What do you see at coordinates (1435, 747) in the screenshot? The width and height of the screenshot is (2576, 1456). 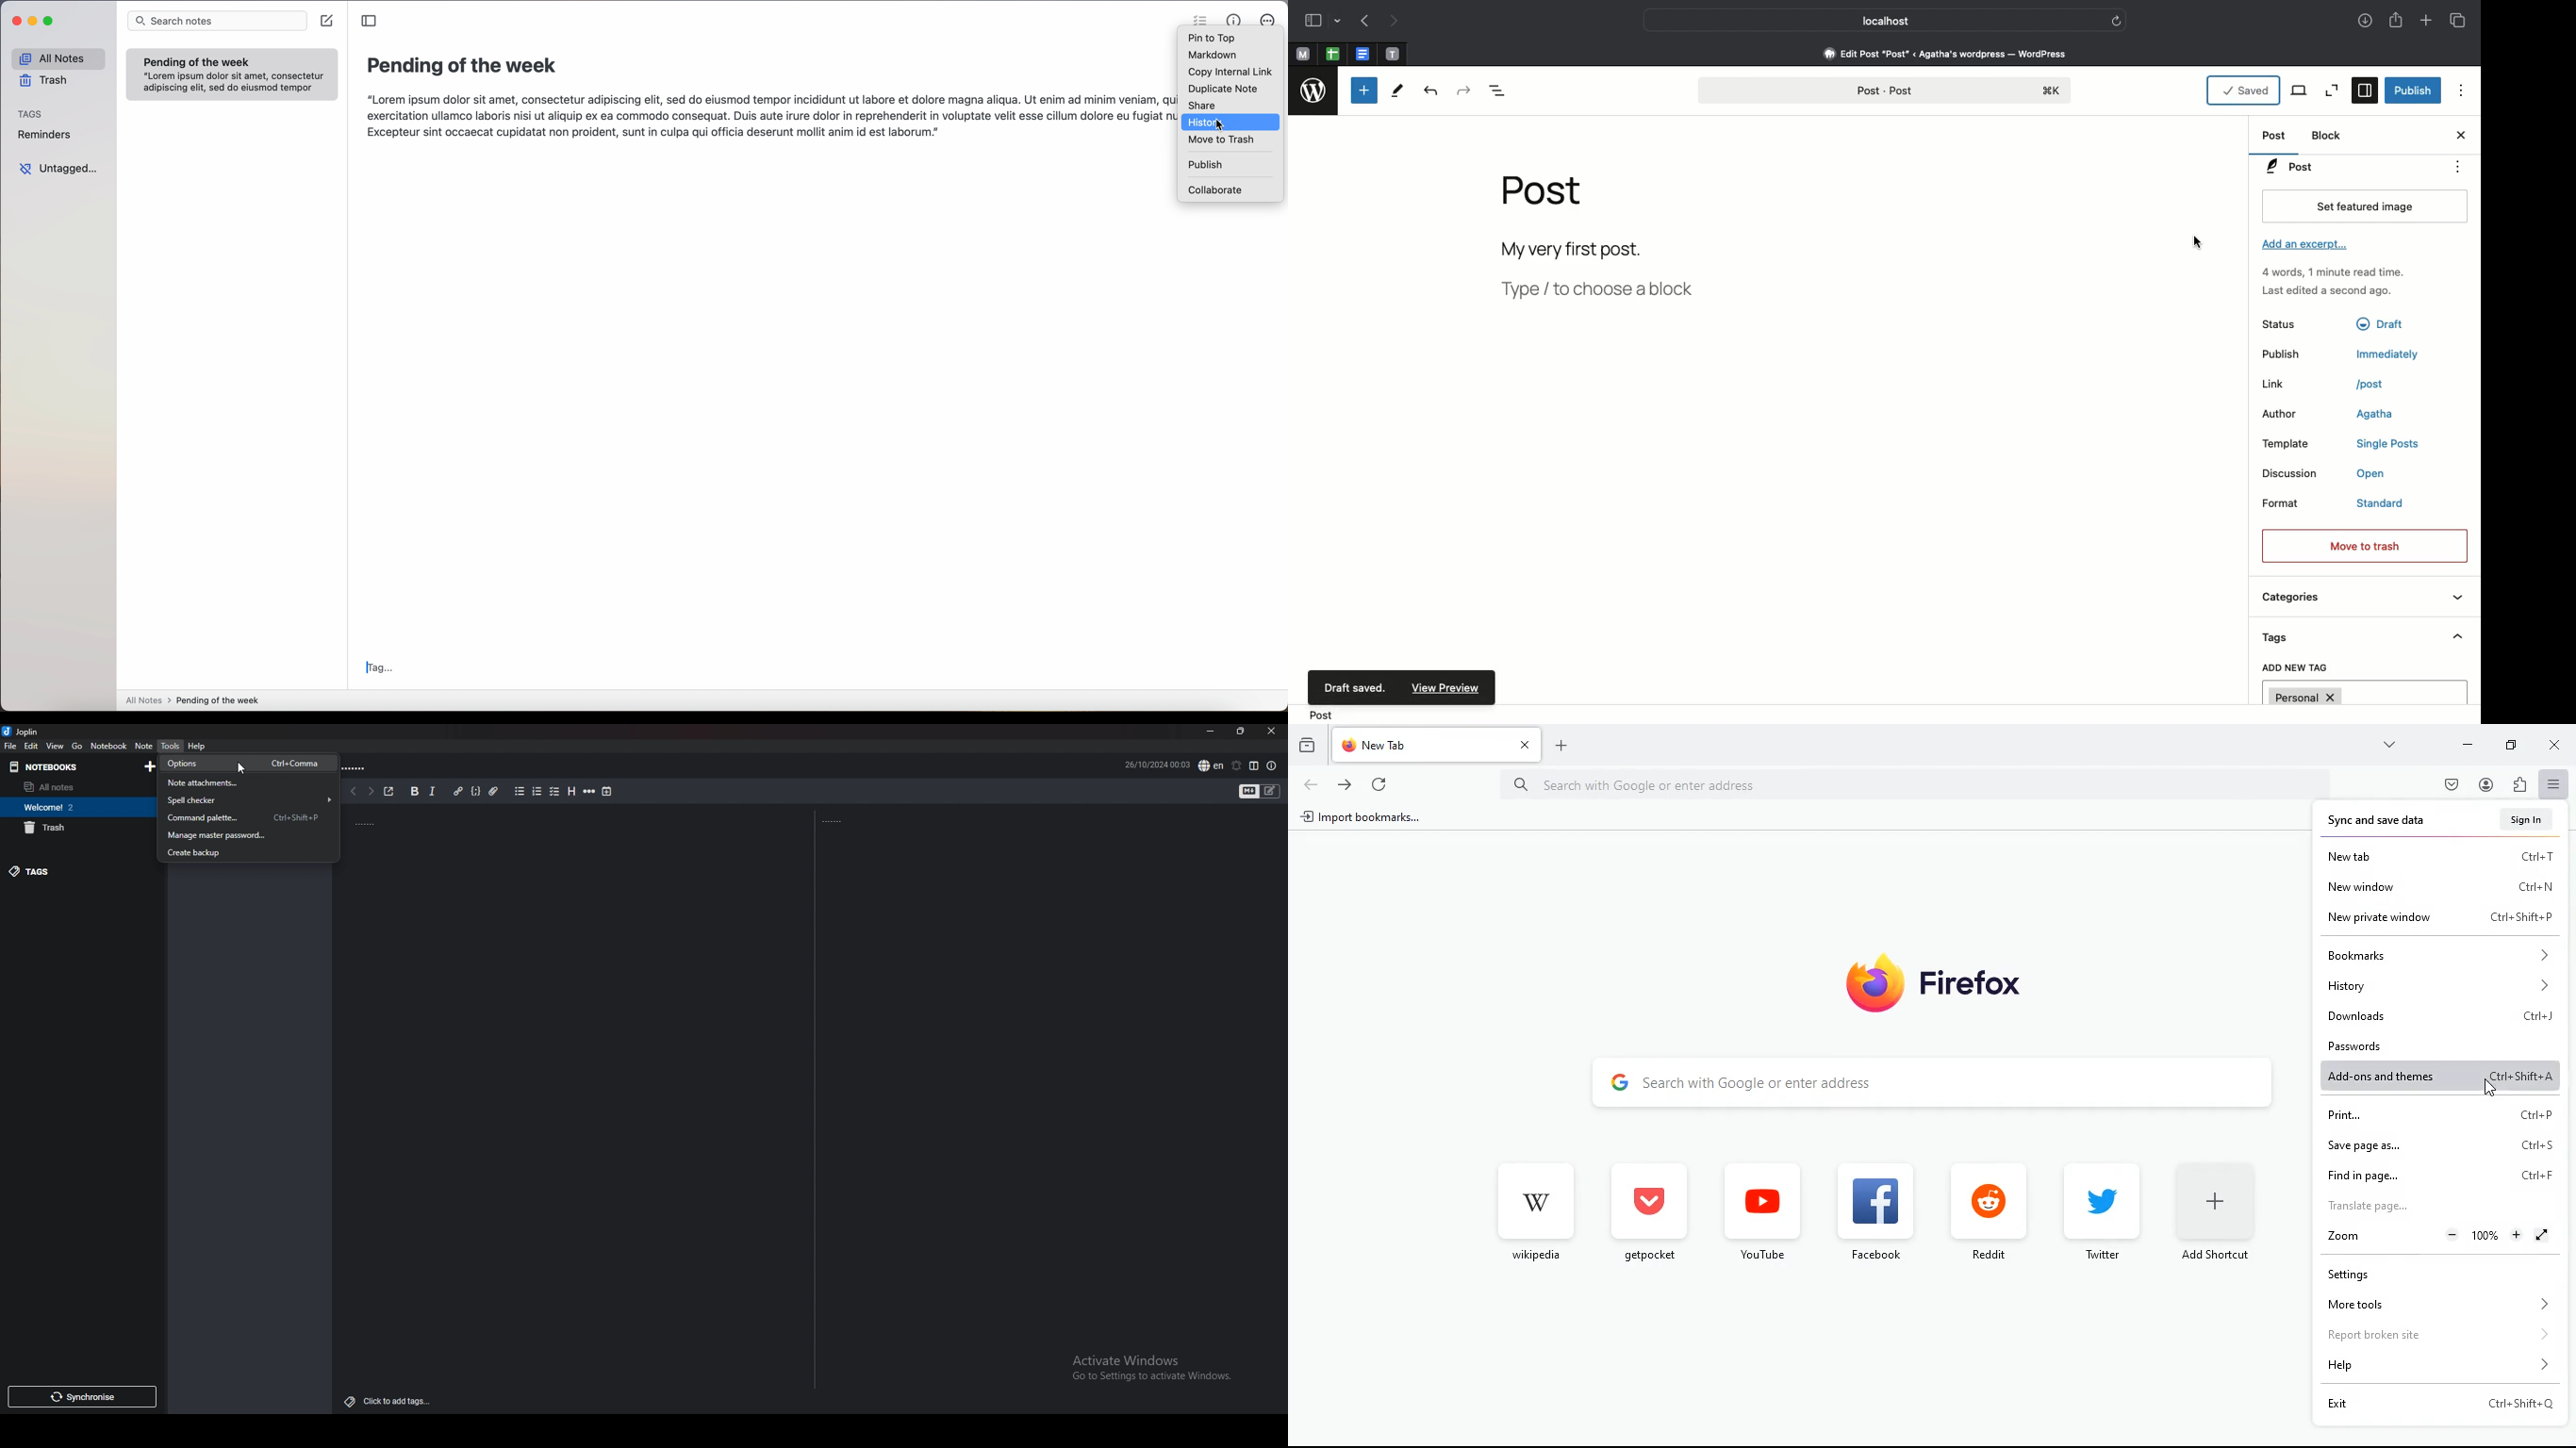 I see `tab` at bounding box center [1435, 747].